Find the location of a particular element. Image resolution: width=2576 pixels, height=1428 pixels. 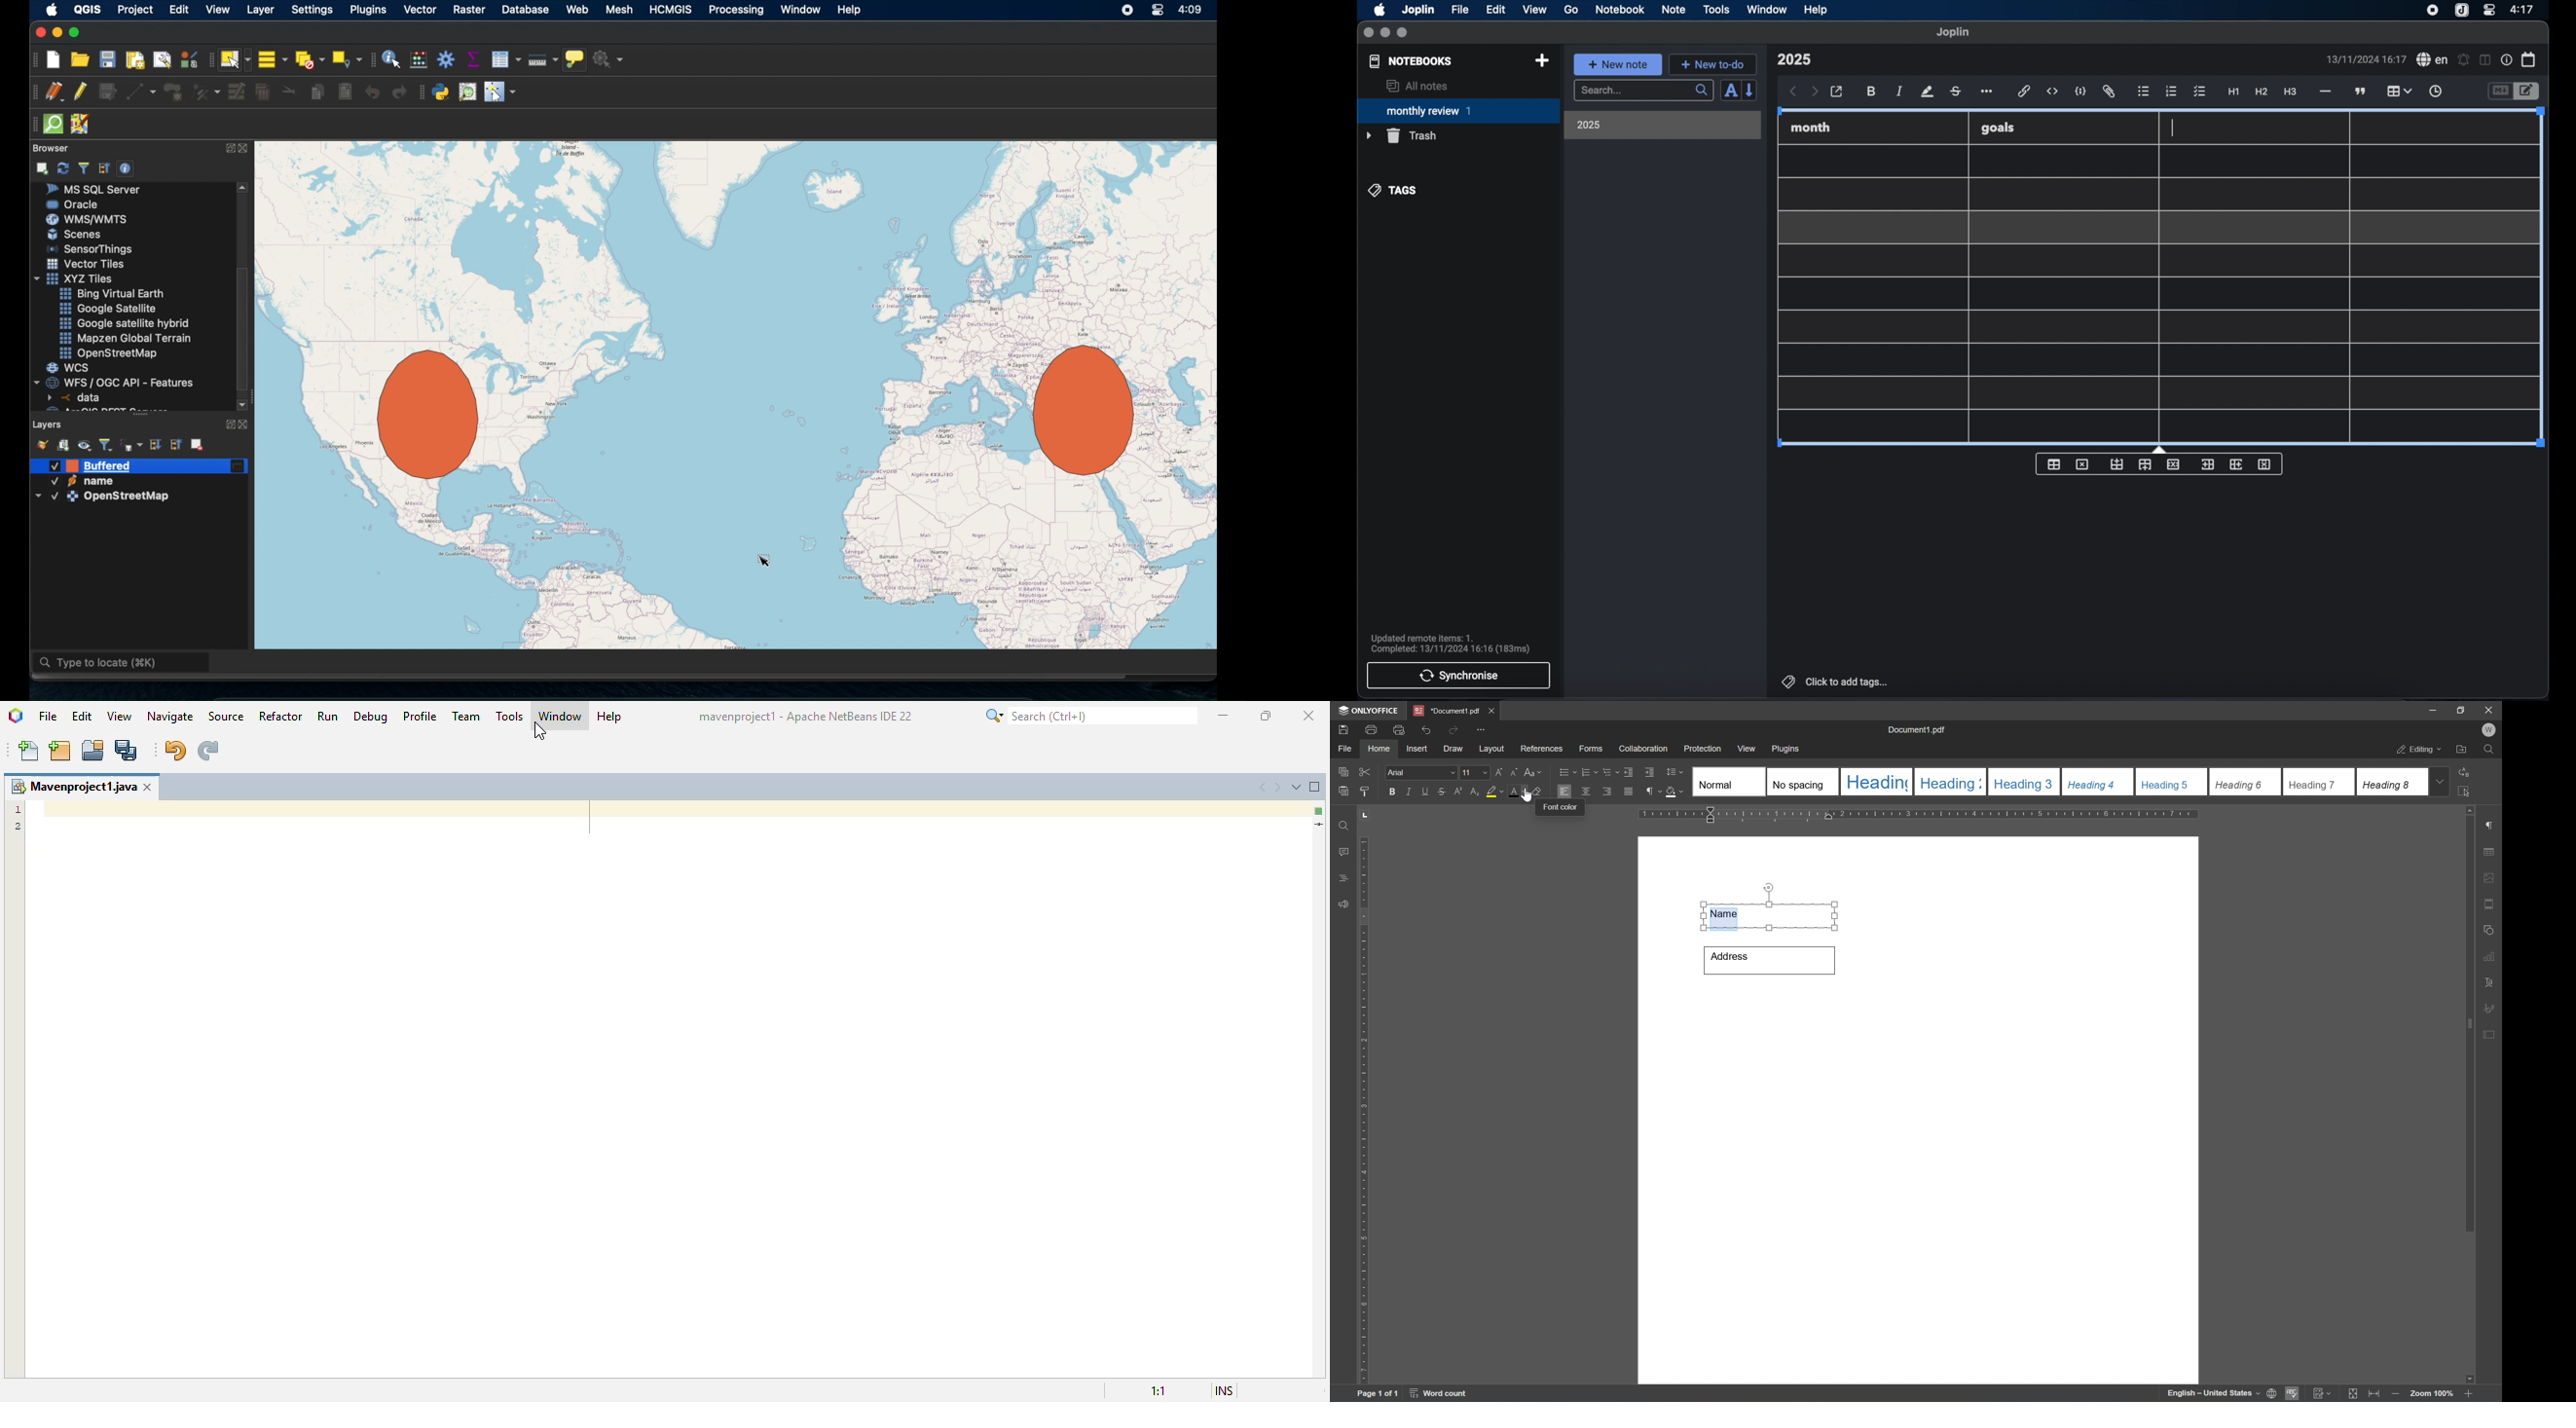

open in external editor is located at coordinates (1837, 92).